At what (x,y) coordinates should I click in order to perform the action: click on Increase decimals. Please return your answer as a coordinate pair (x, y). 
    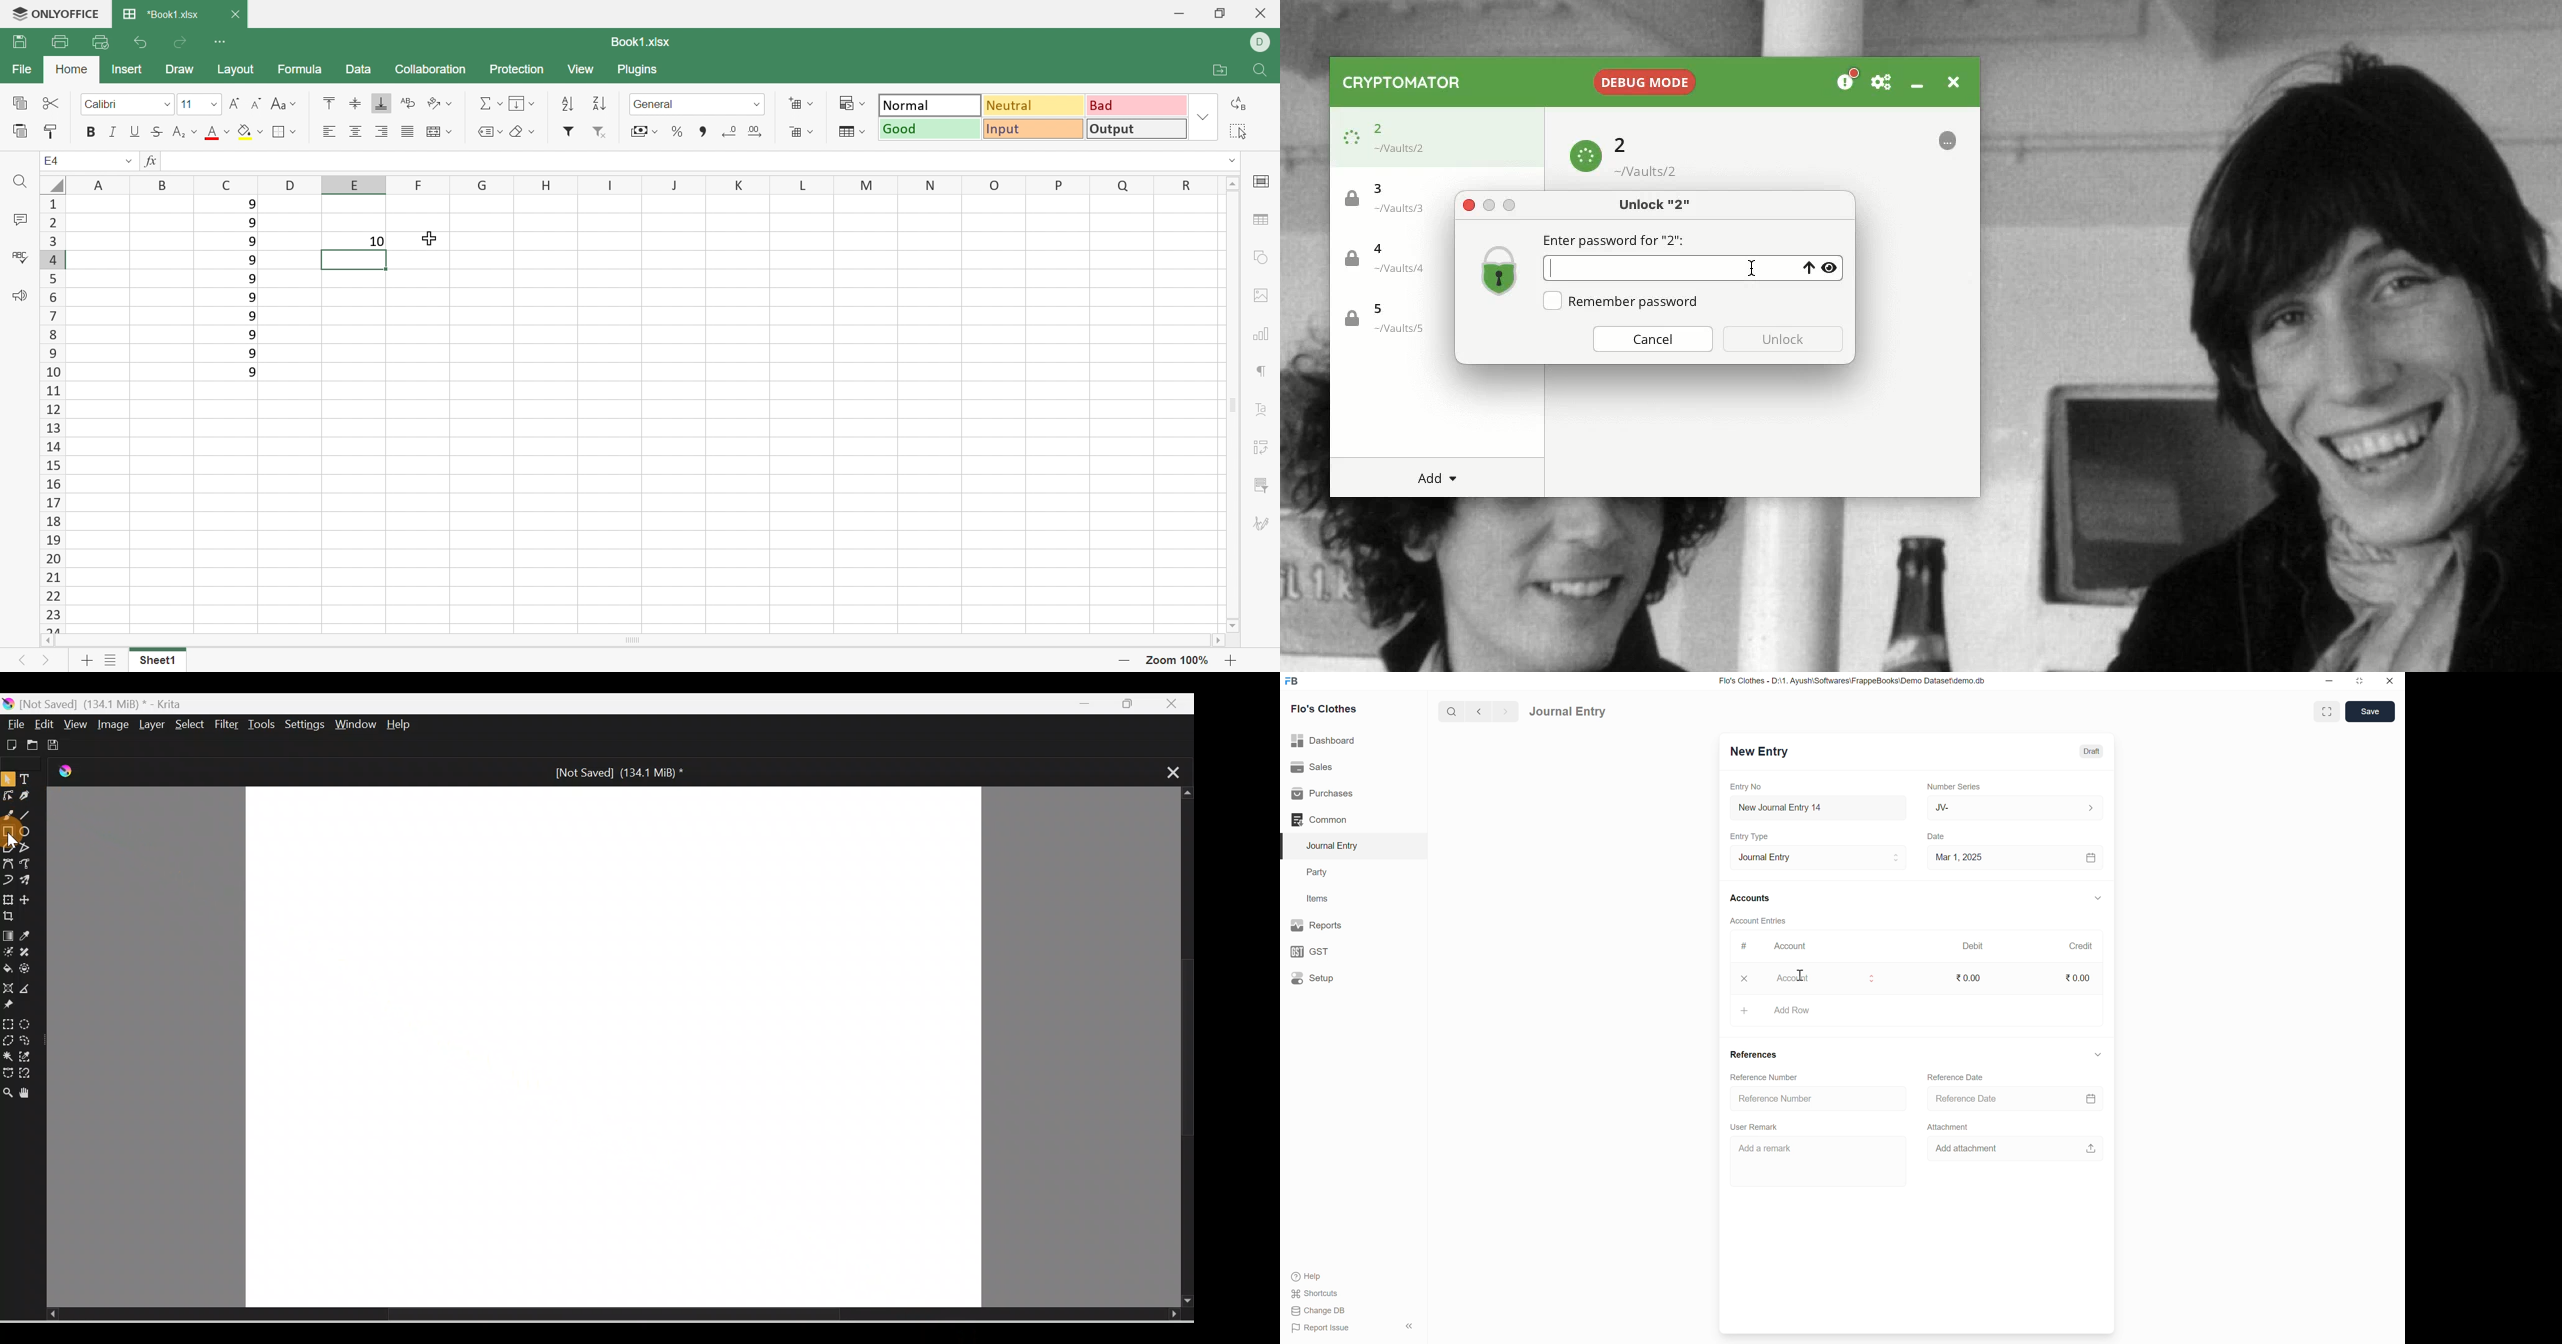
    Looking at the image, I should click on (759, 131).